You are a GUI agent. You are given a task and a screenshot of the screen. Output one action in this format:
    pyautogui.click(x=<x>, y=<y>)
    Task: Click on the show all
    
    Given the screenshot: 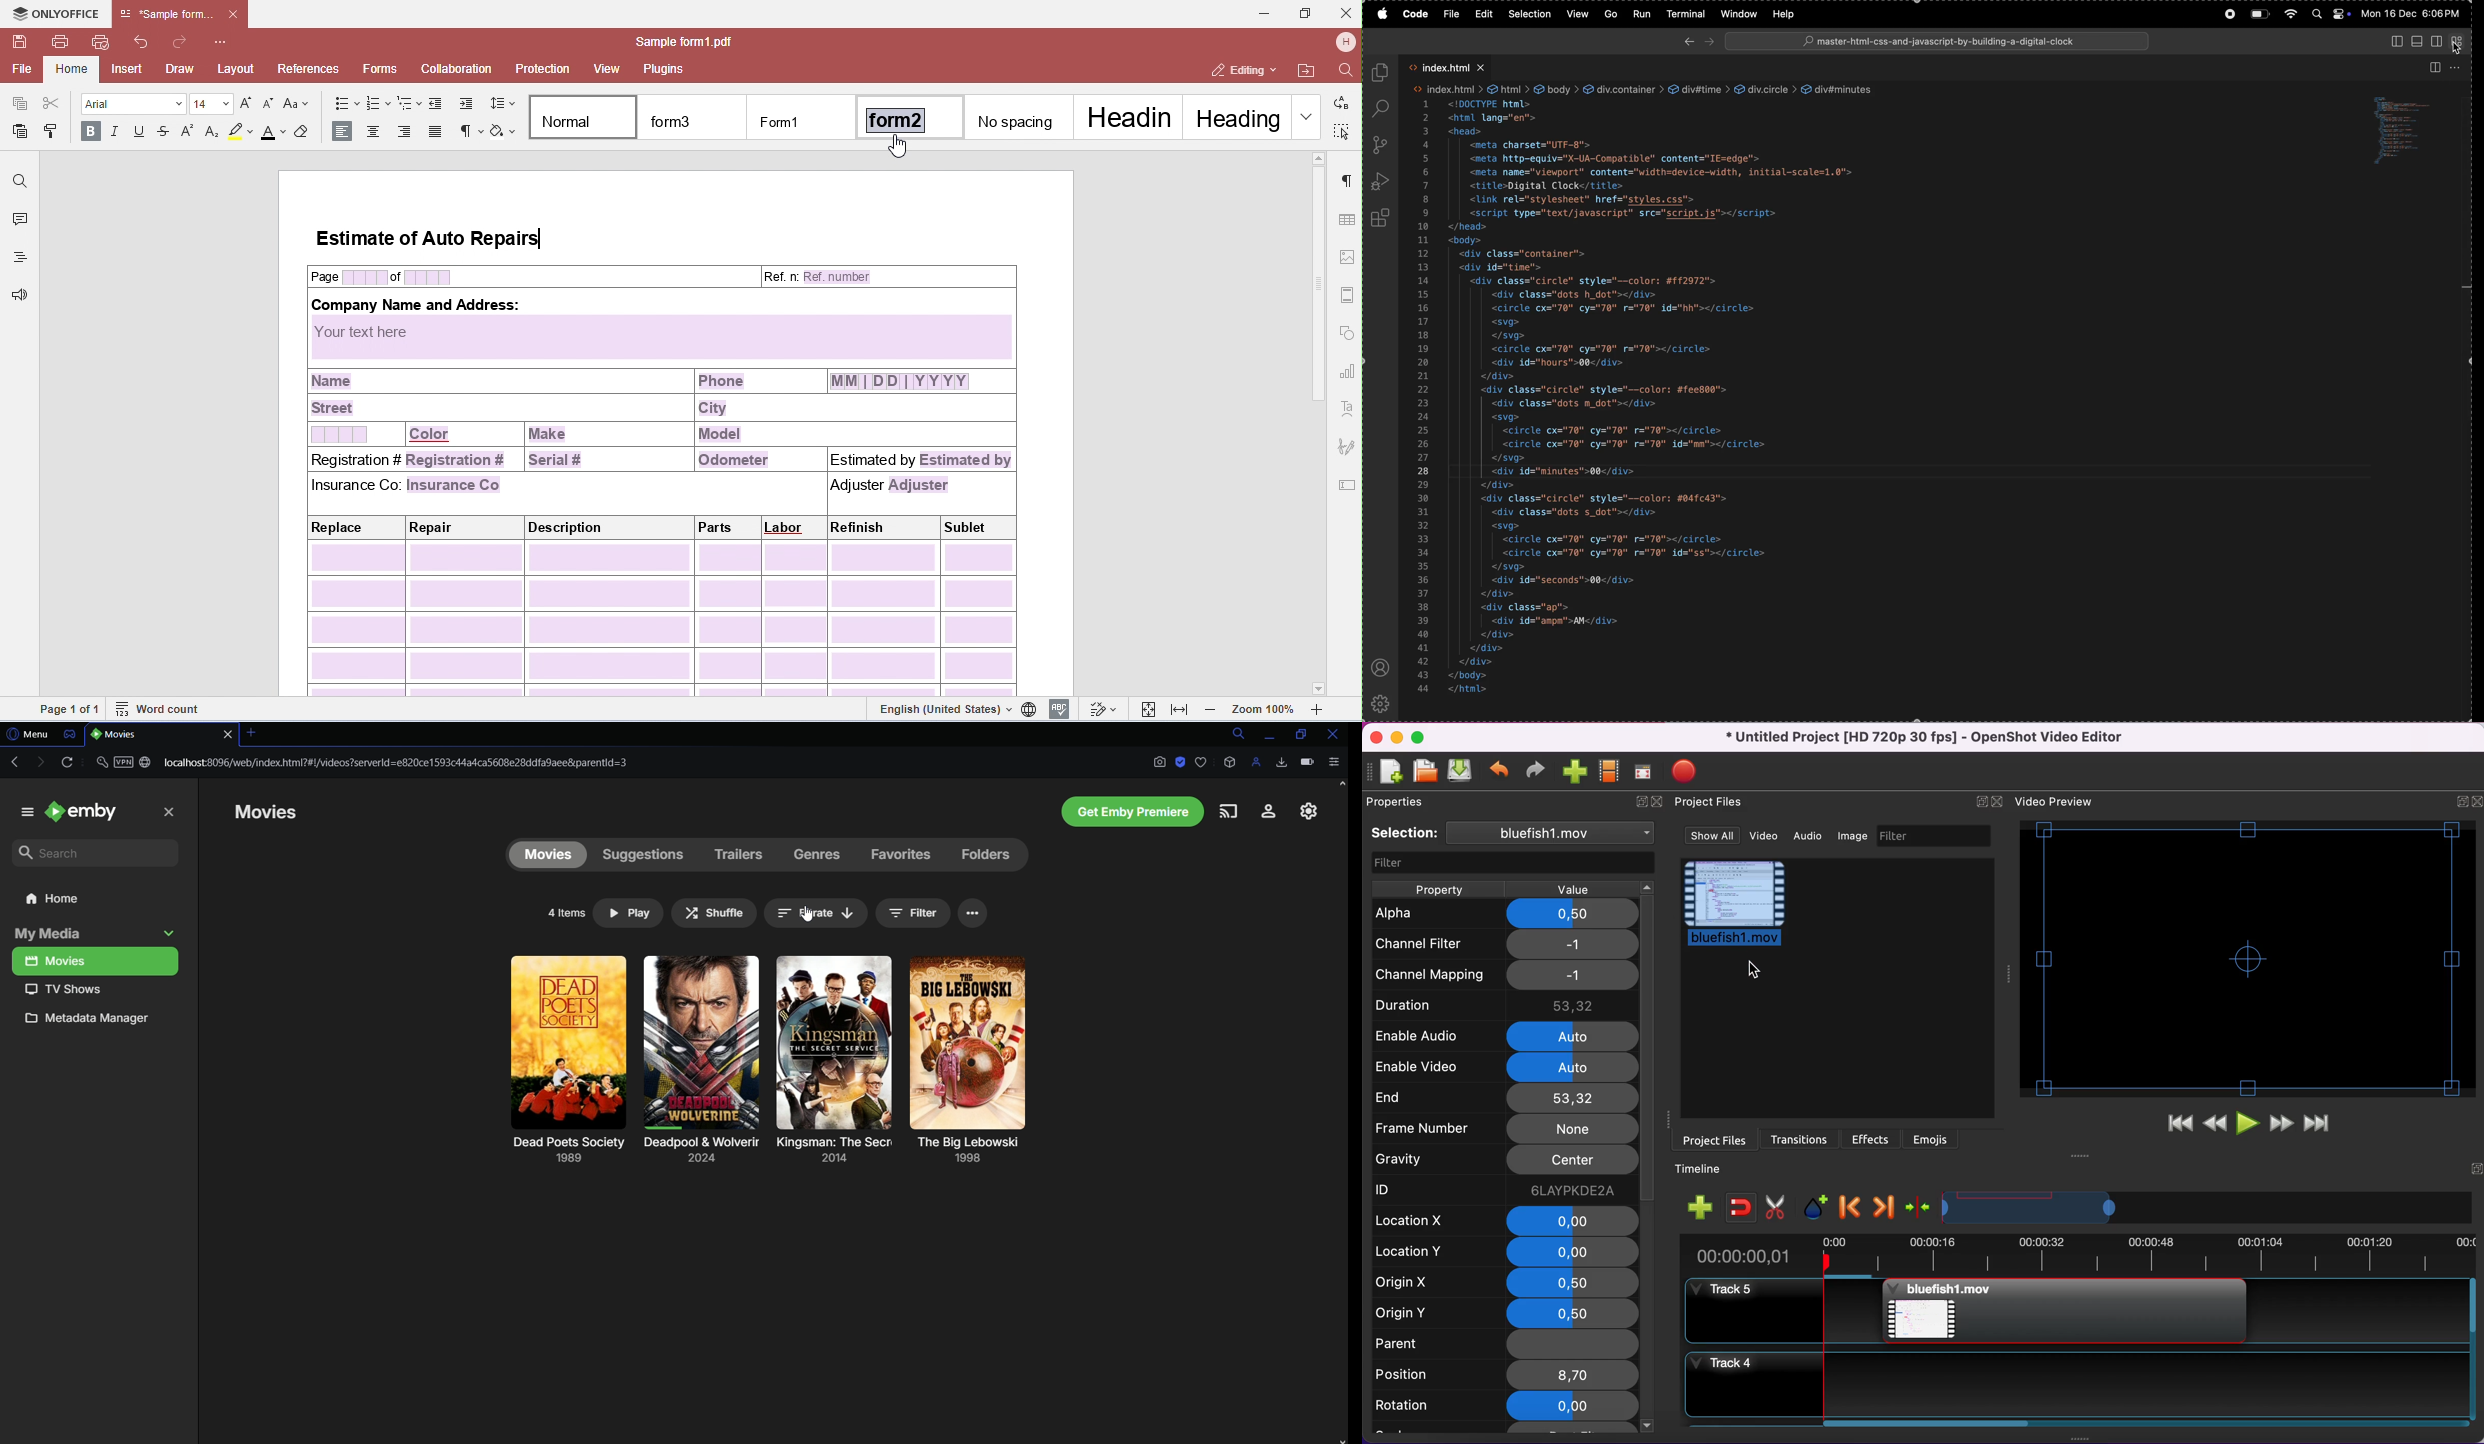 What is the action you would take?
    pyautogui.click(x=1714, y=835)
    